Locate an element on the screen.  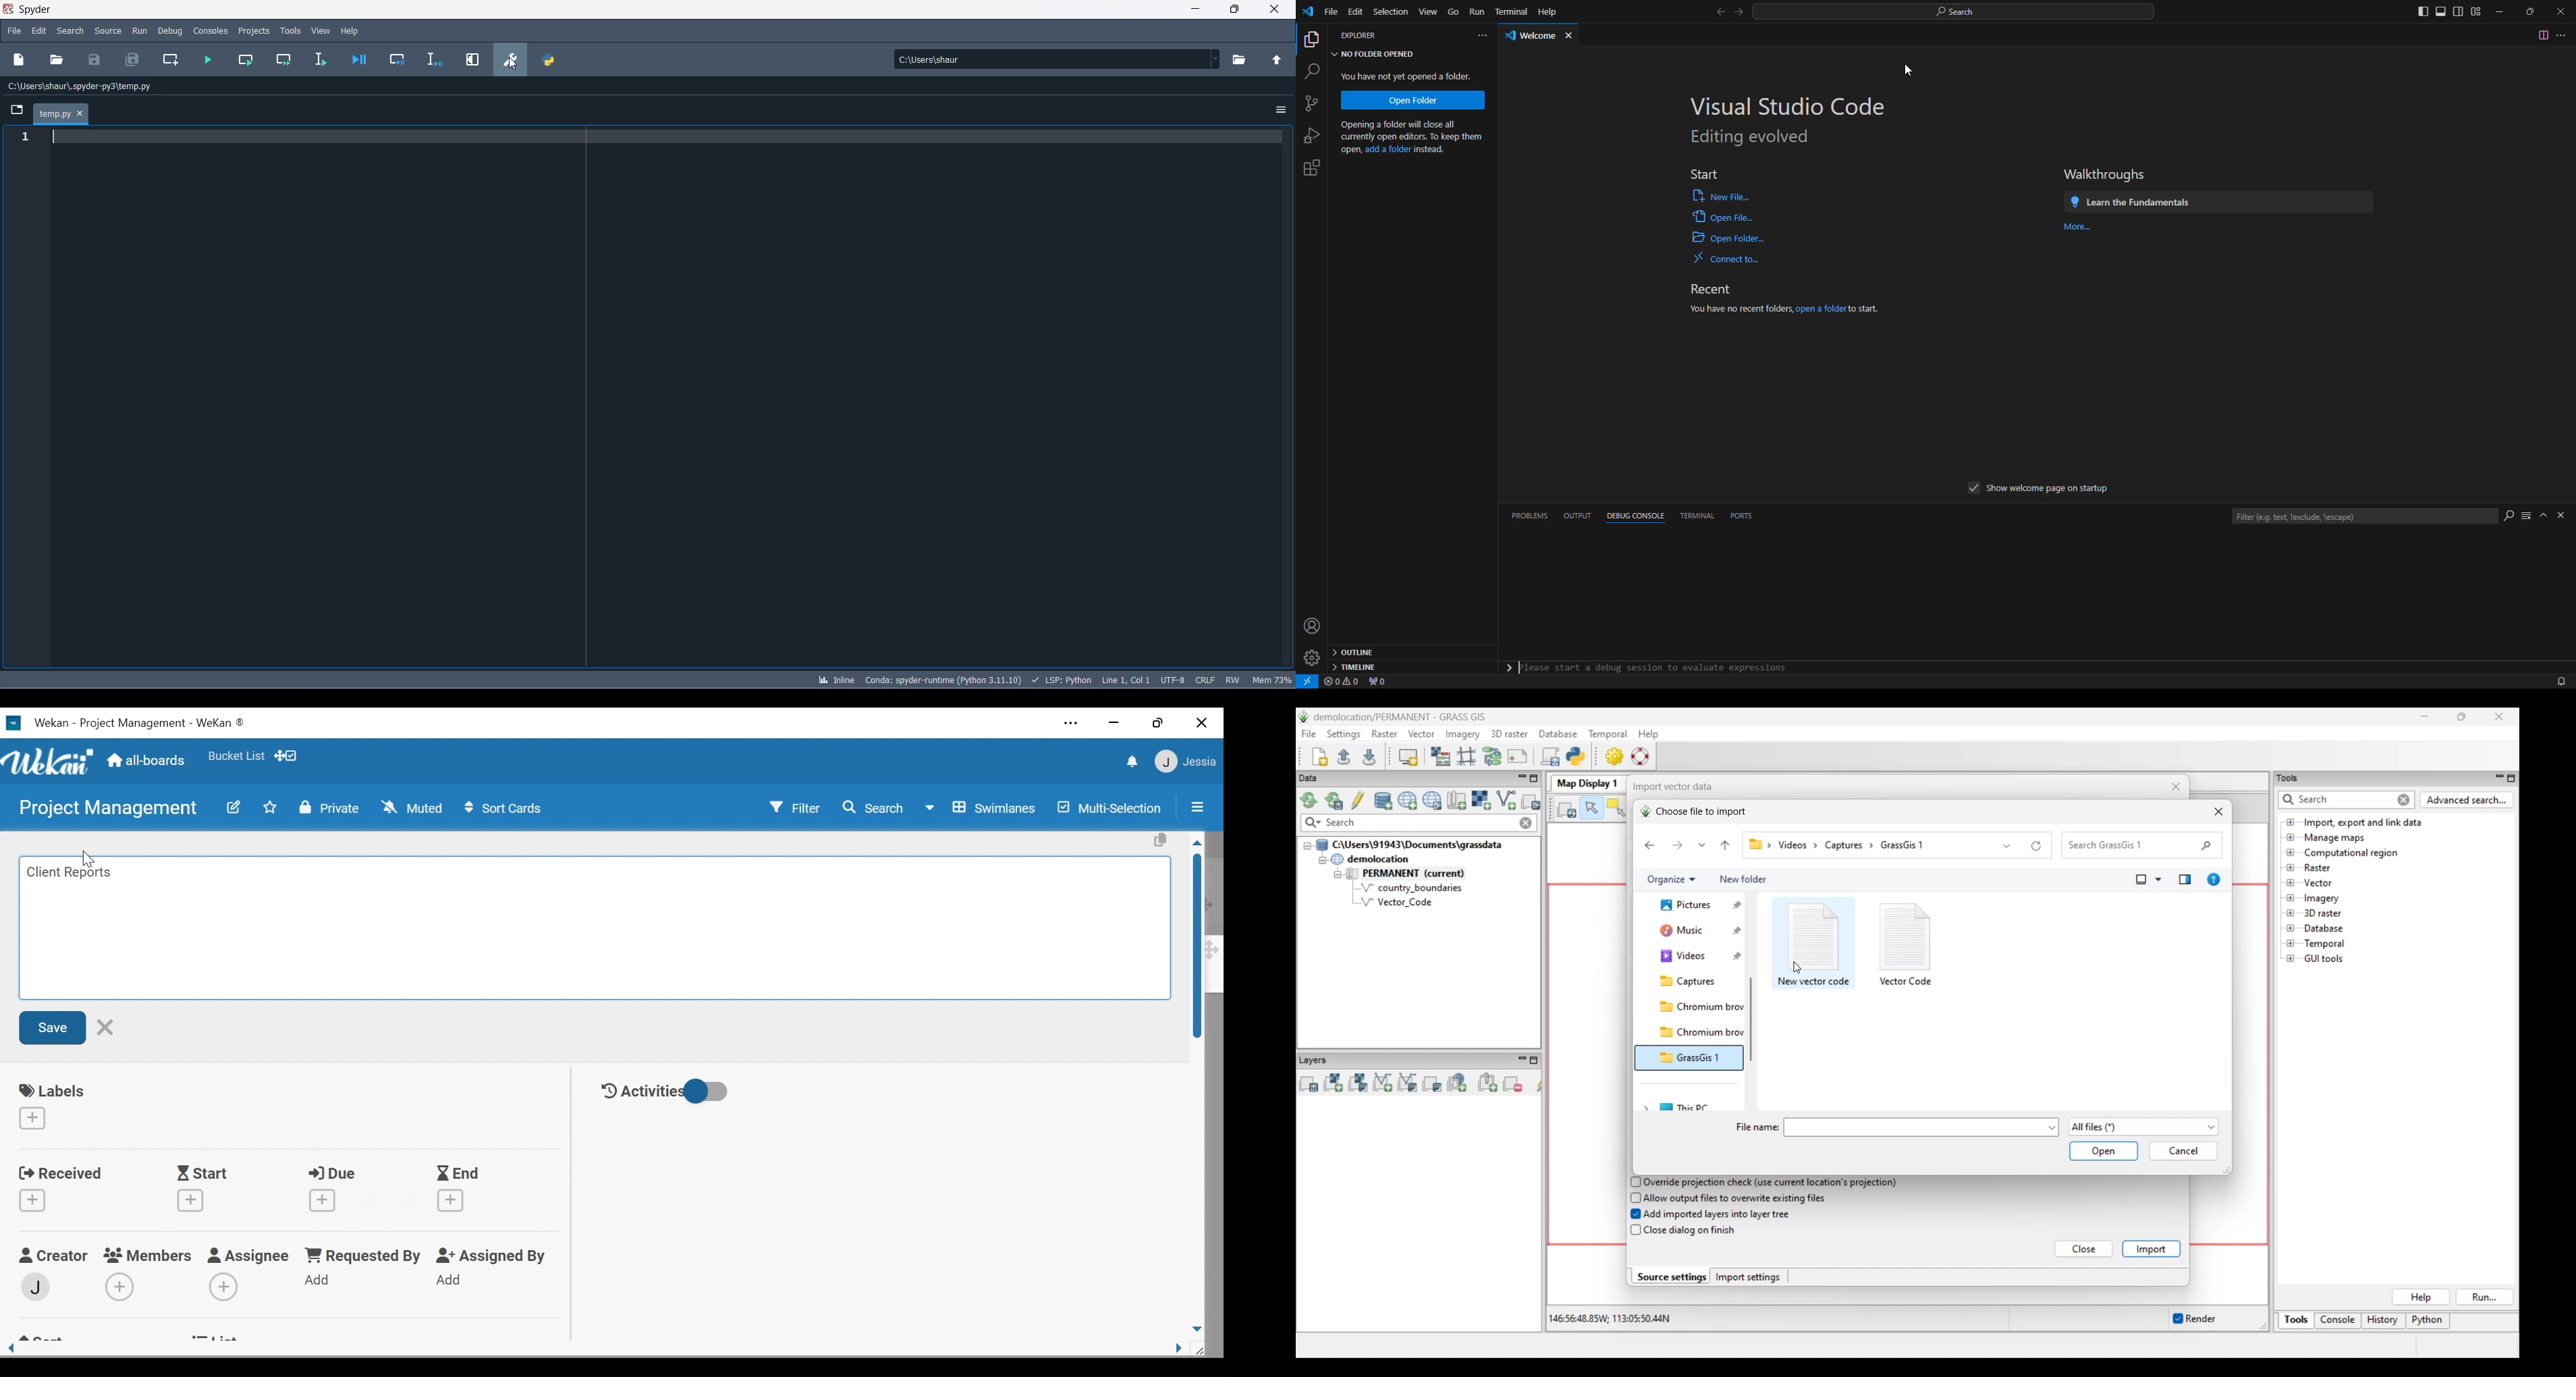
You have not yet opened a folder is located at coordinates (1404, 76).